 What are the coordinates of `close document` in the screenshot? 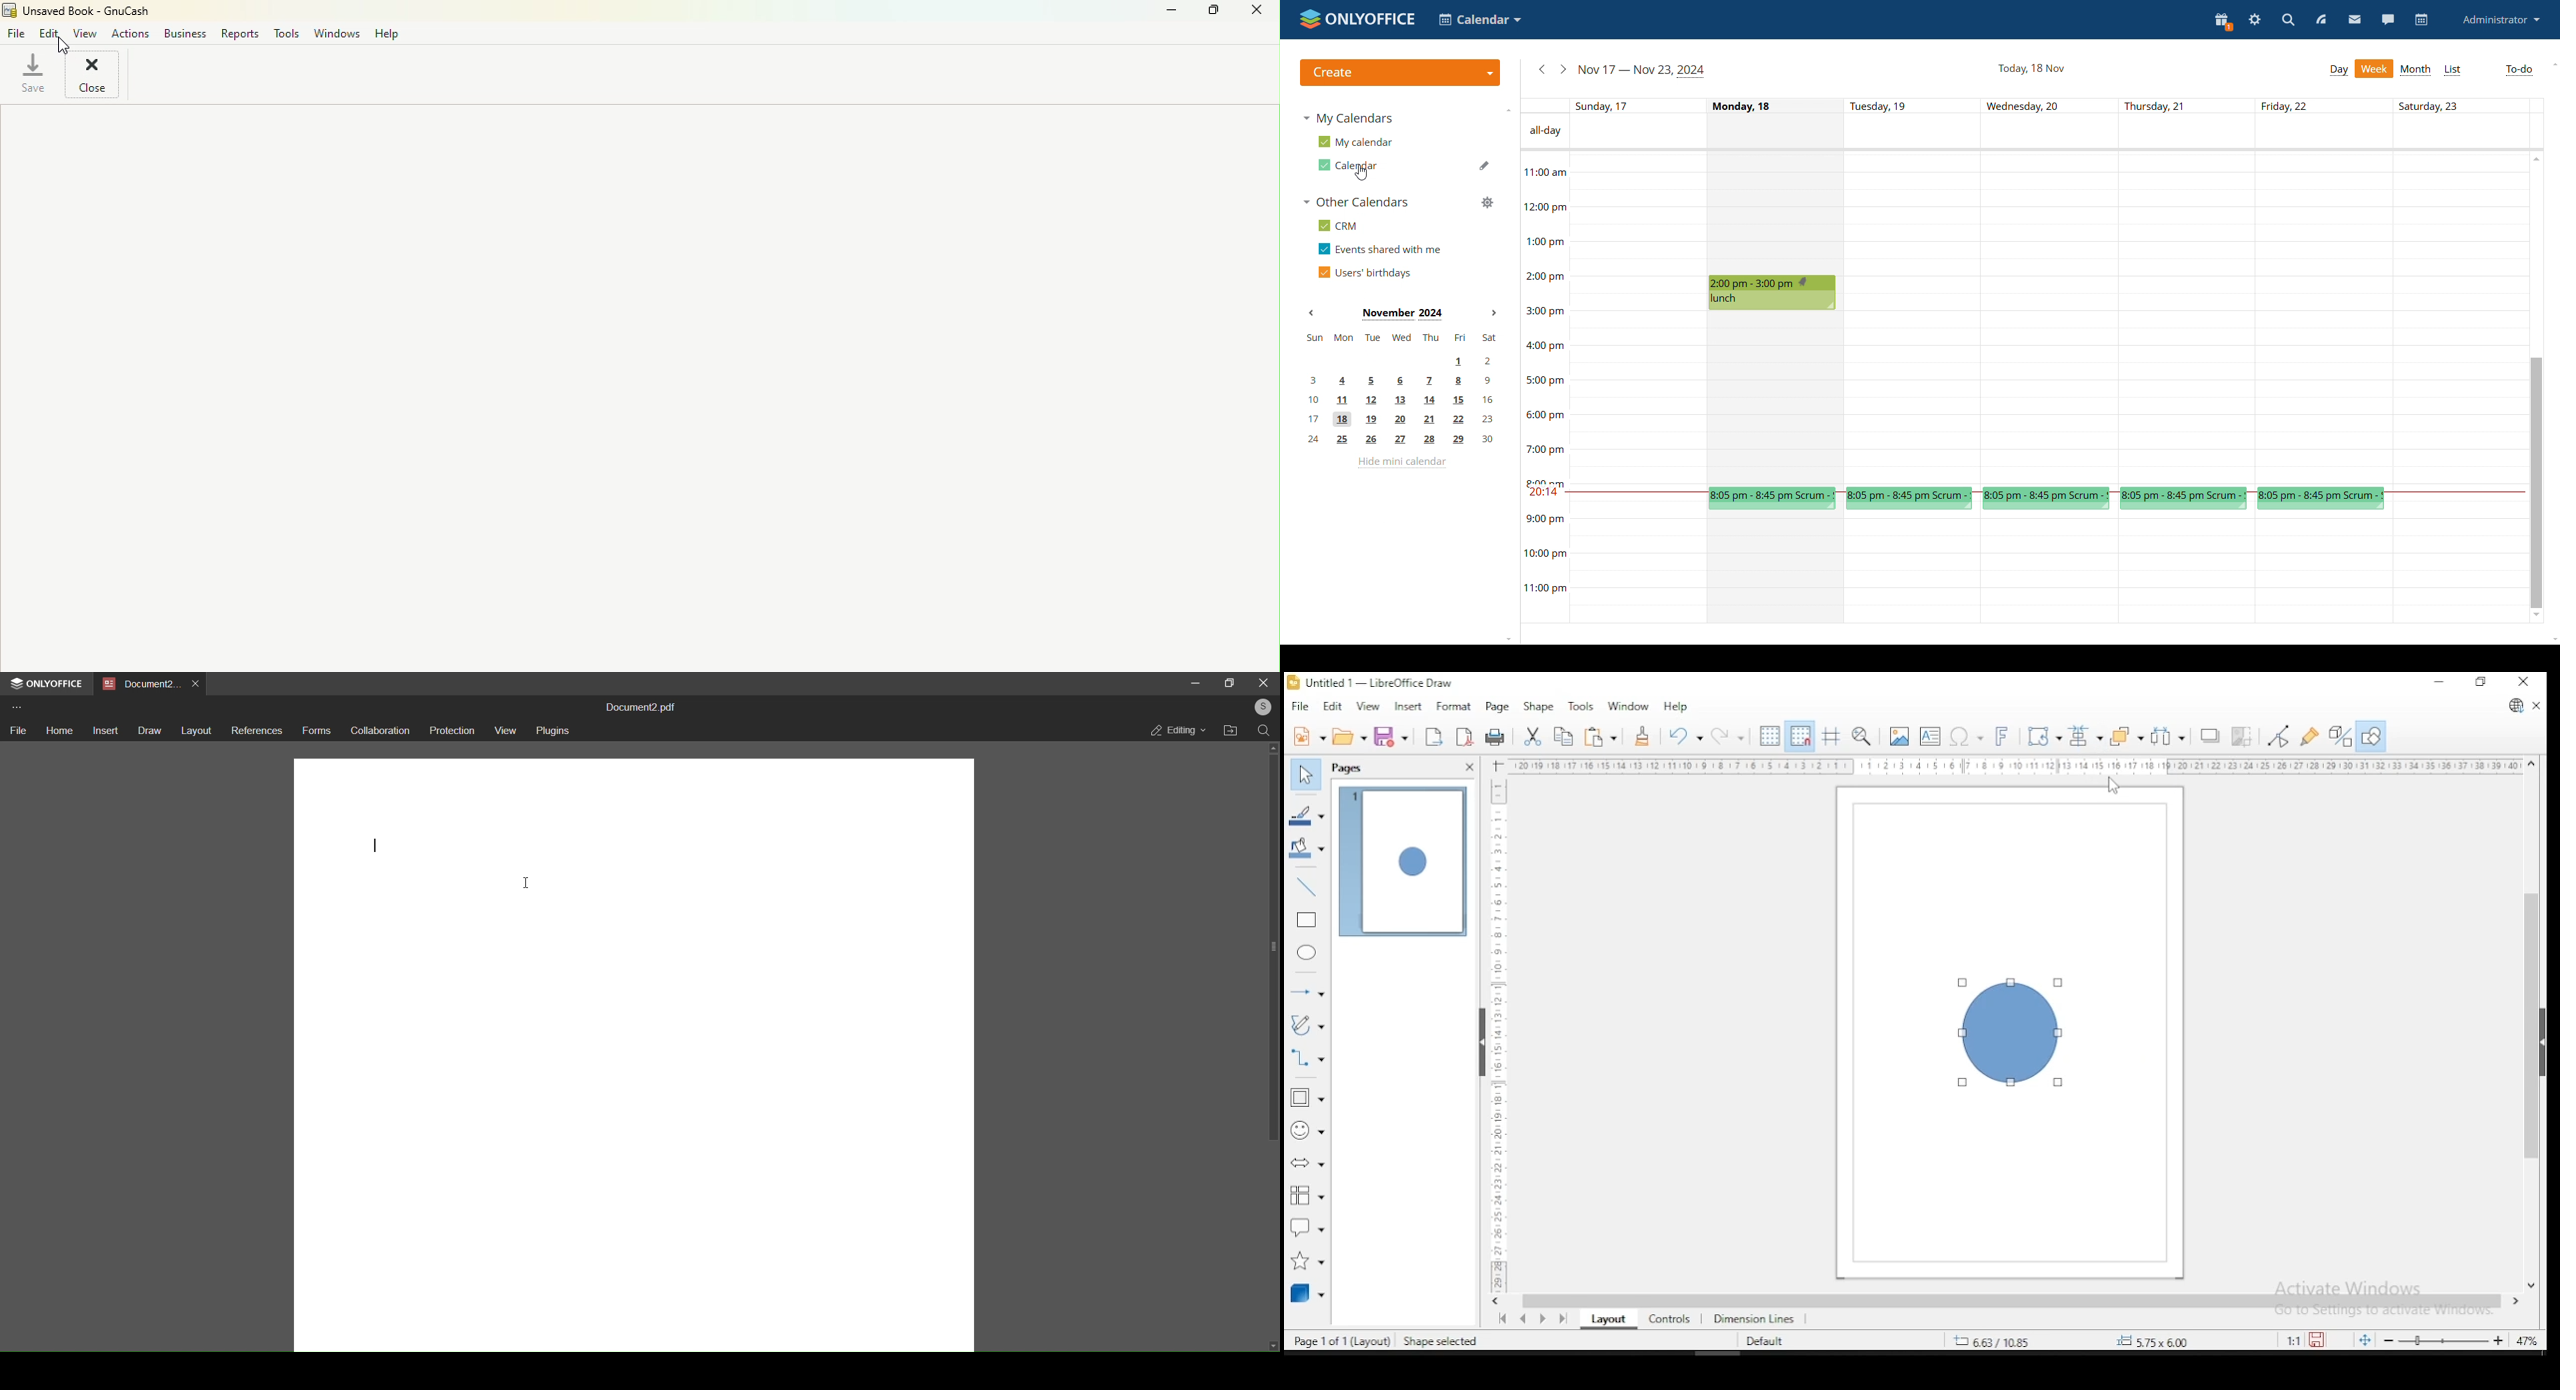 It's located at (2536, 704).